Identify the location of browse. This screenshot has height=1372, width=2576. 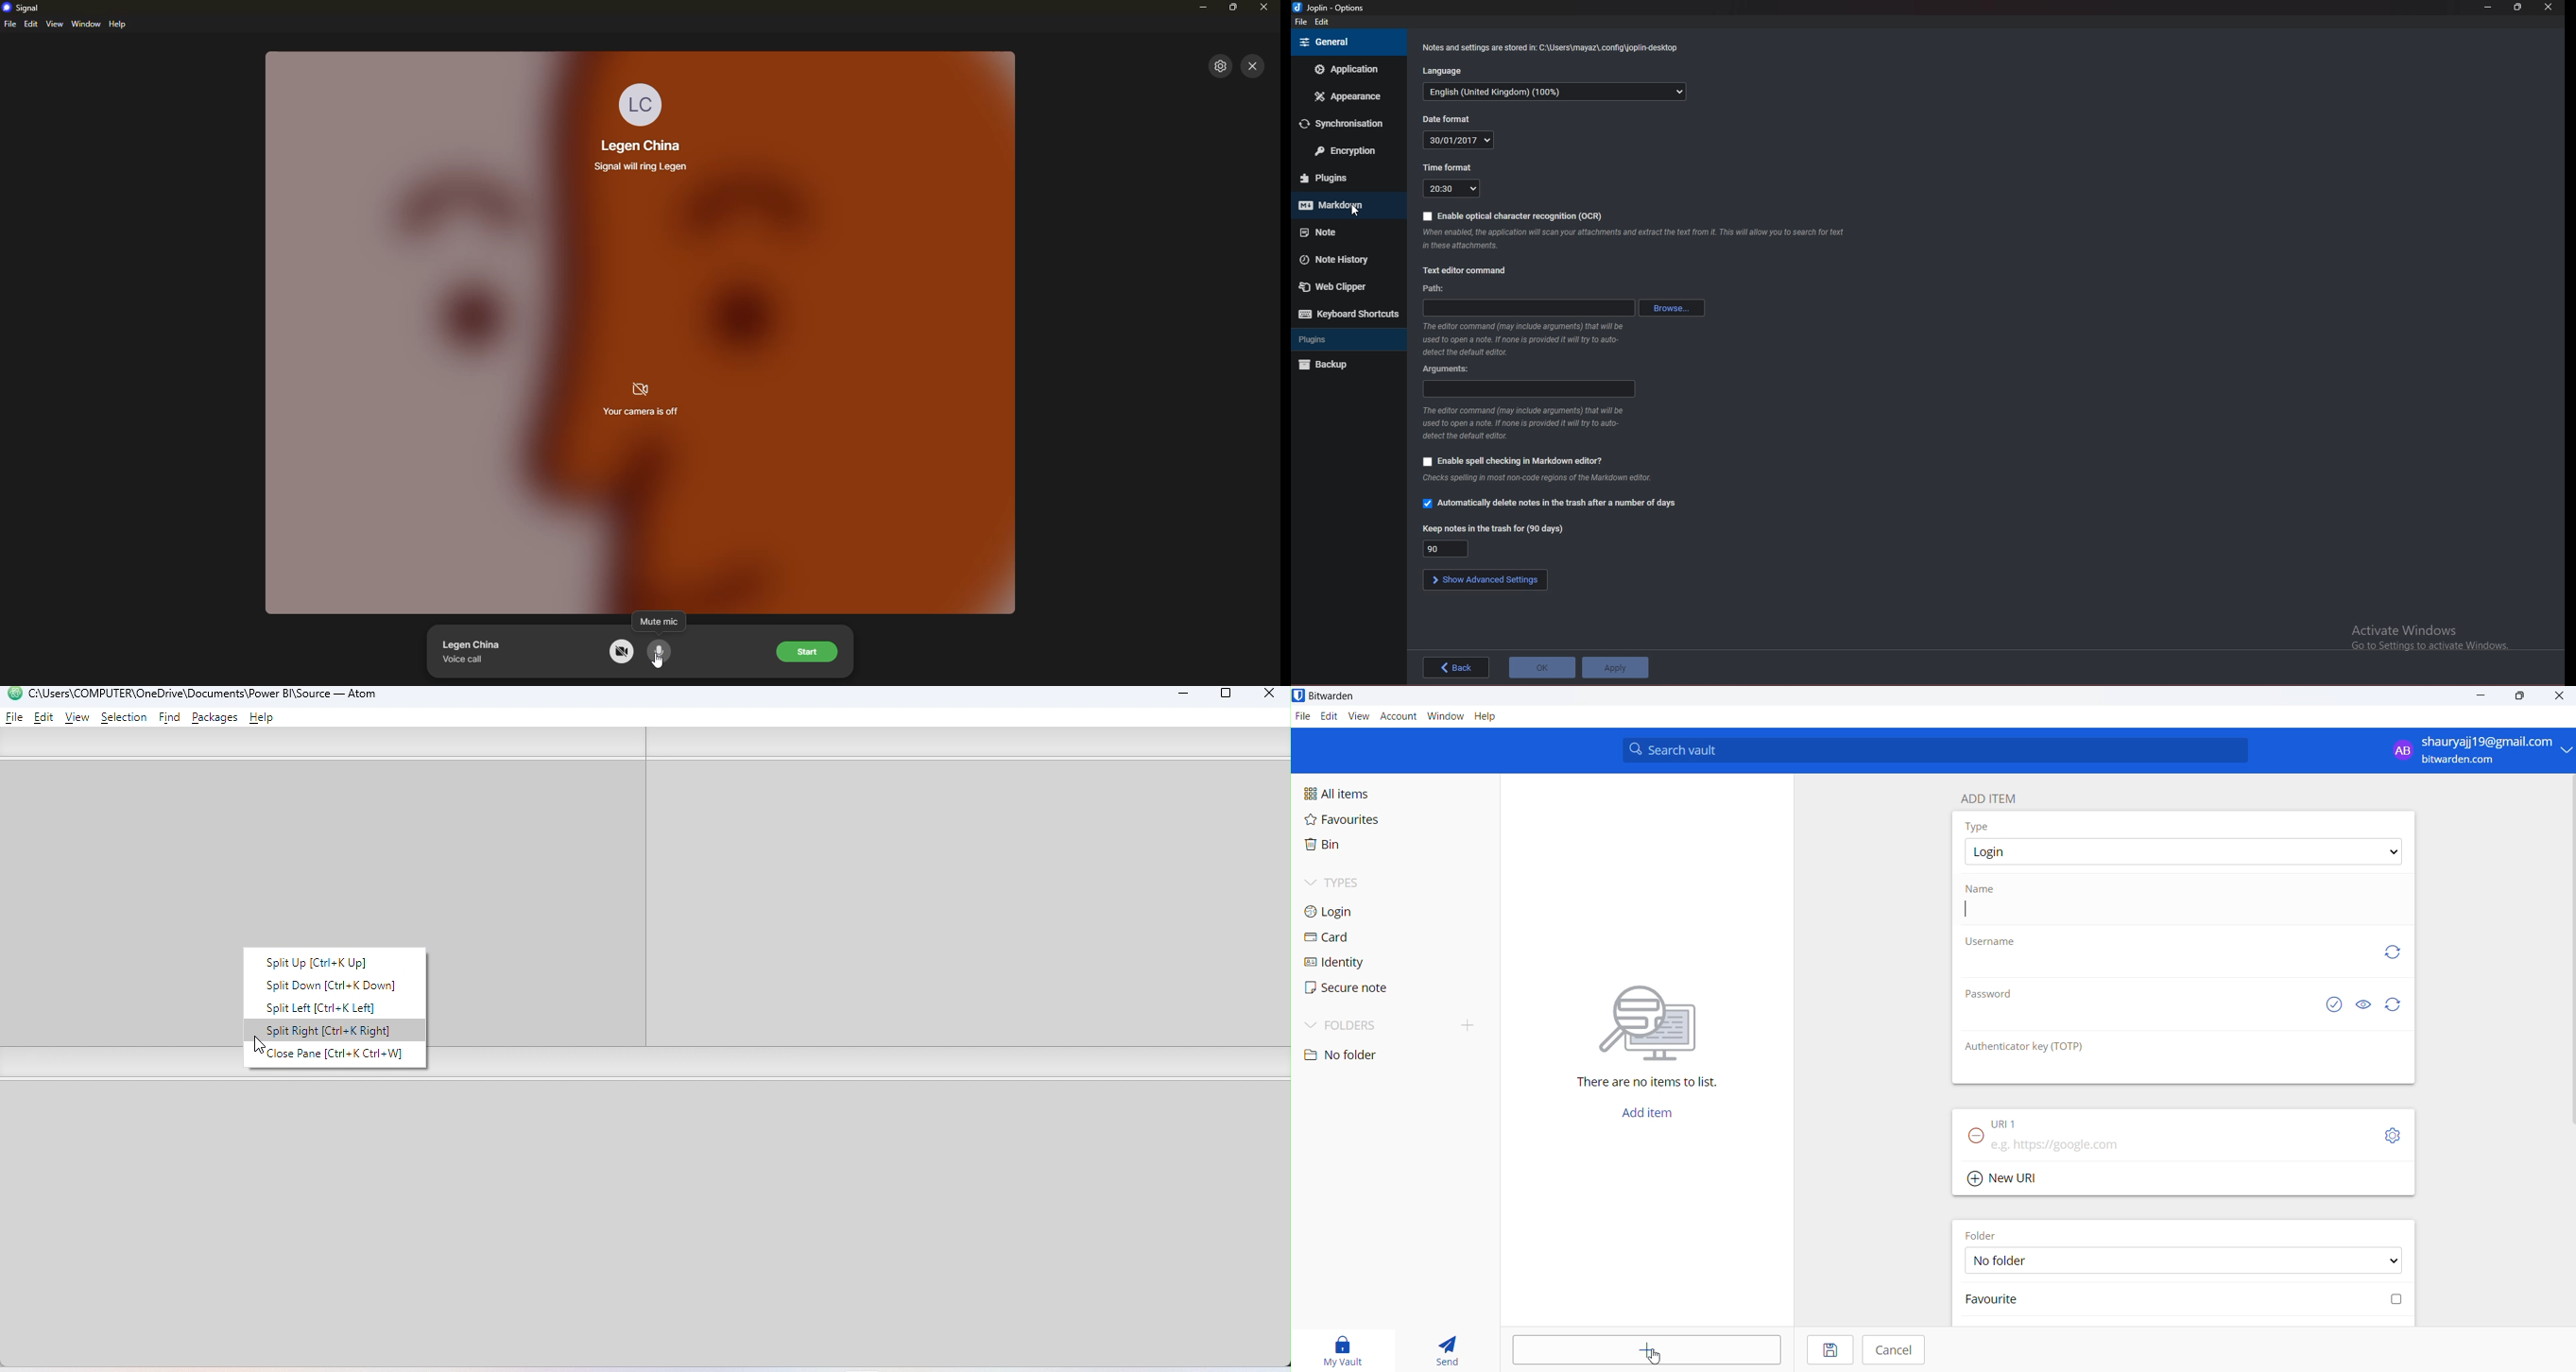
(1675, 309).